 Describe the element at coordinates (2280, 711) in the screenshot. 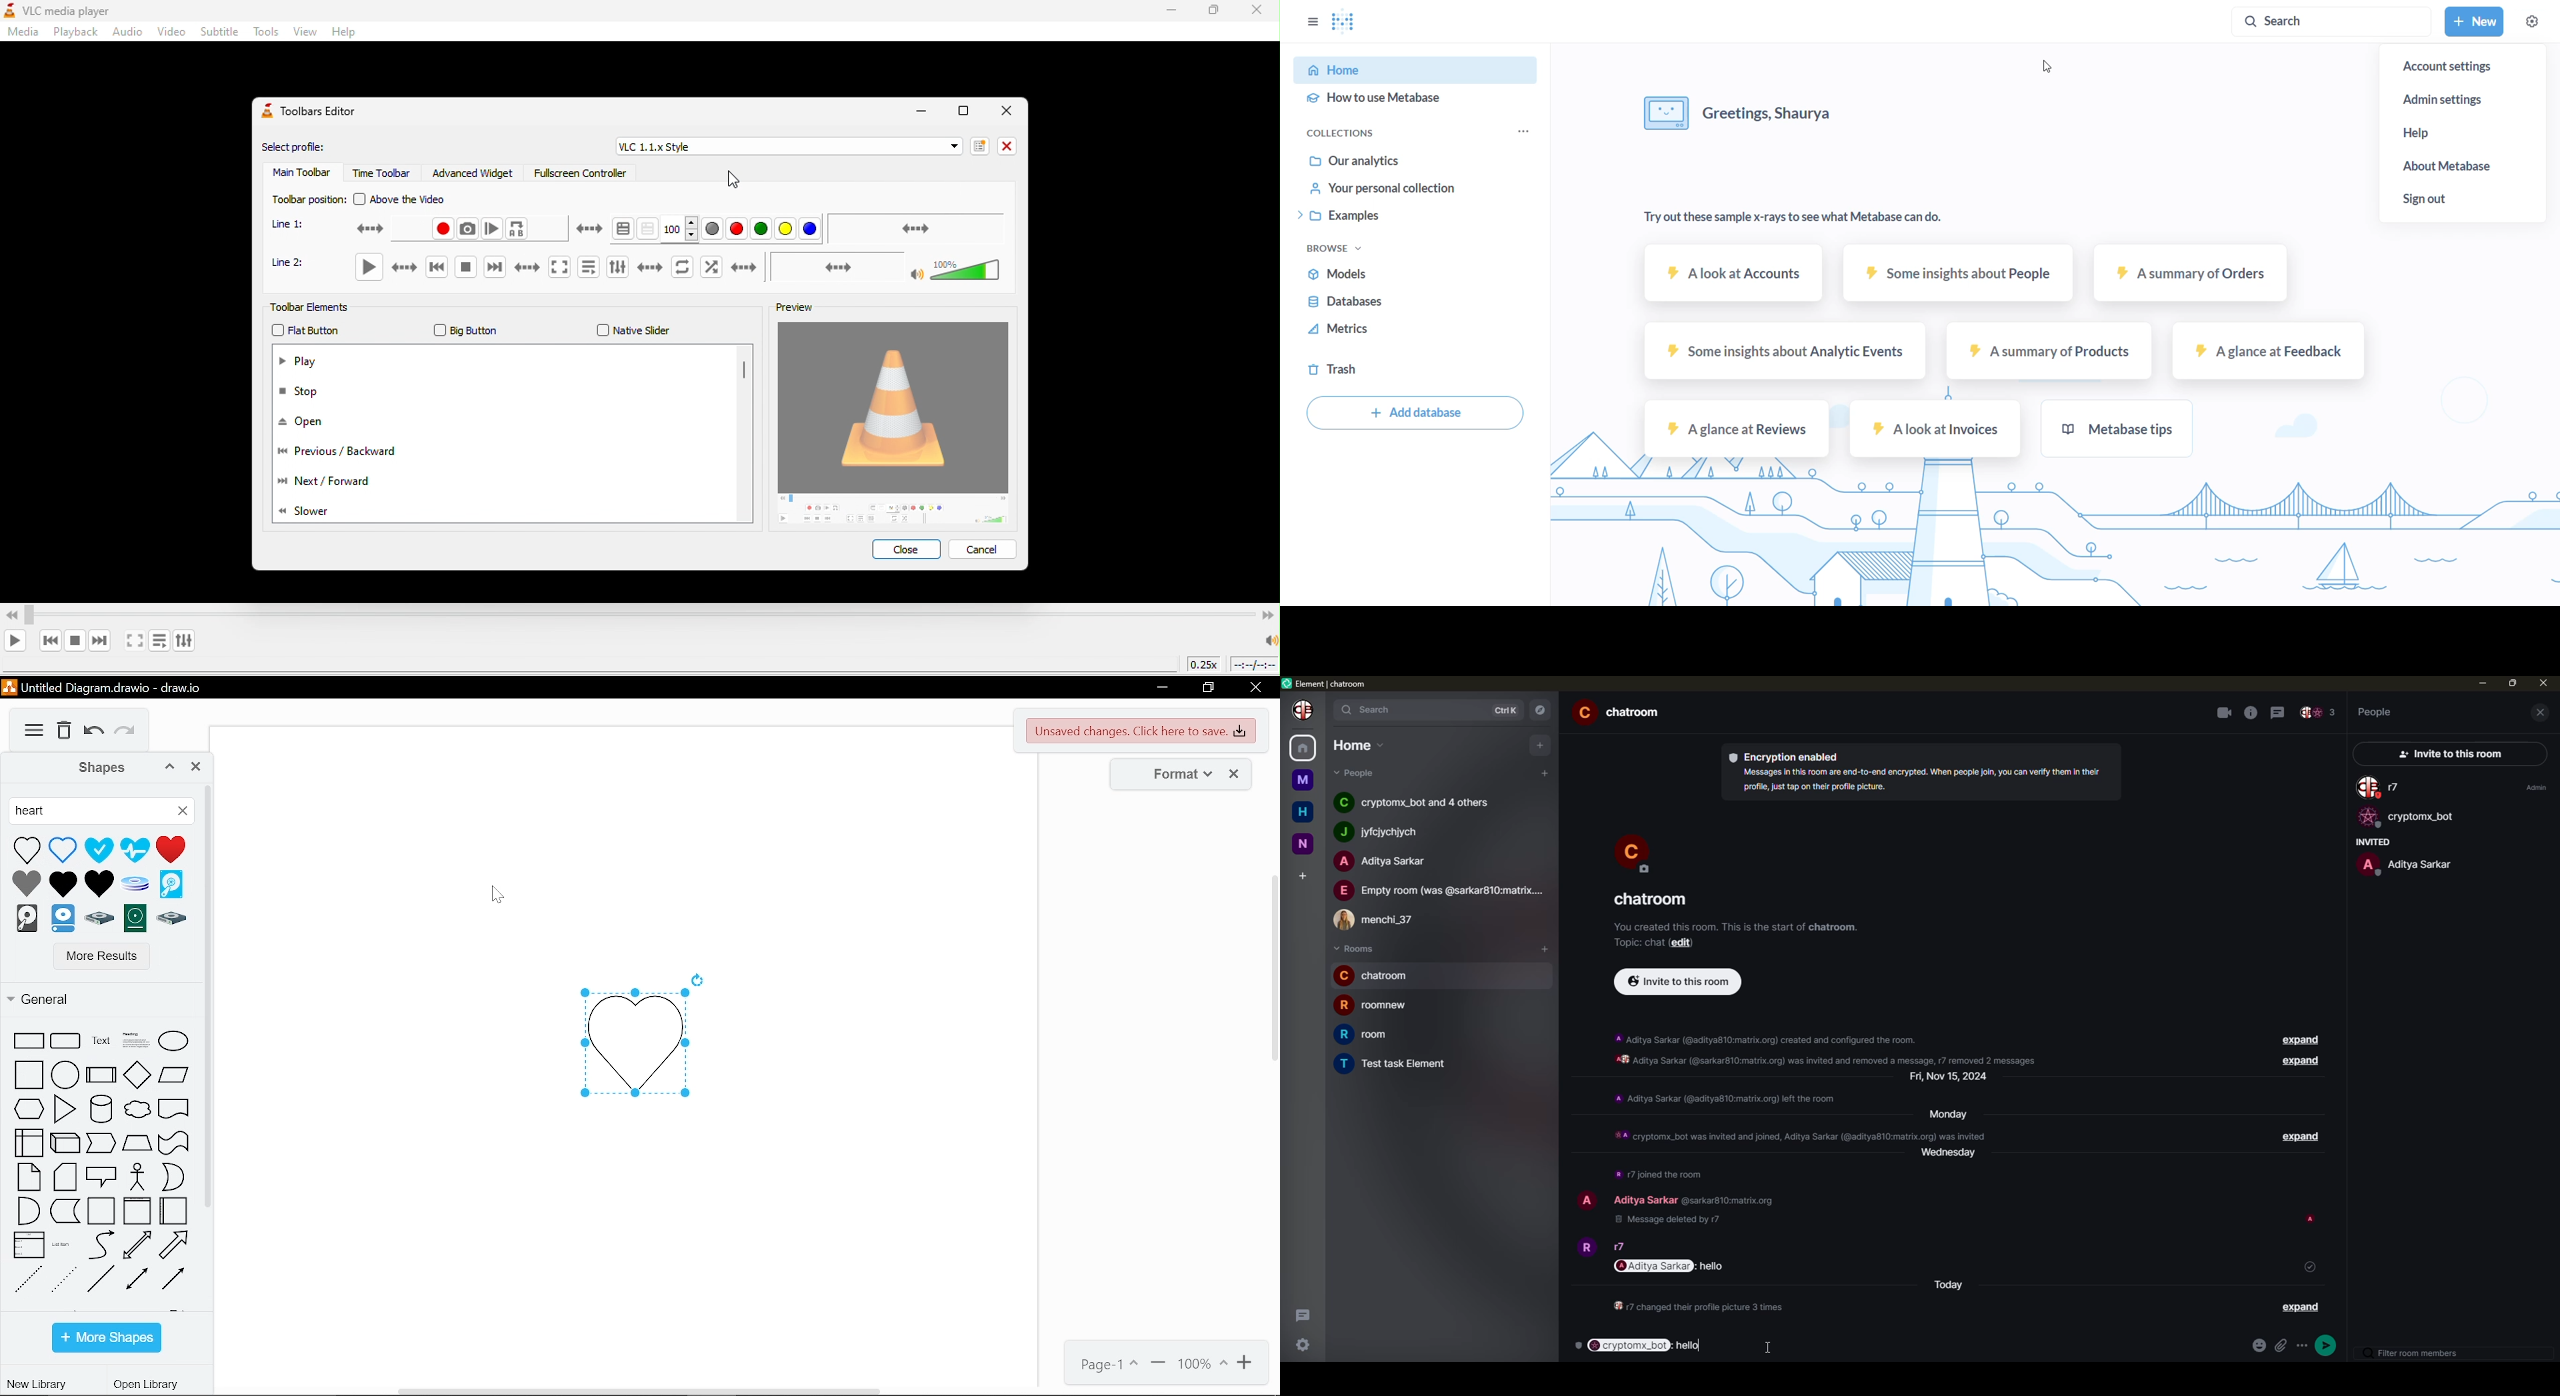

I see `threads` at that location.